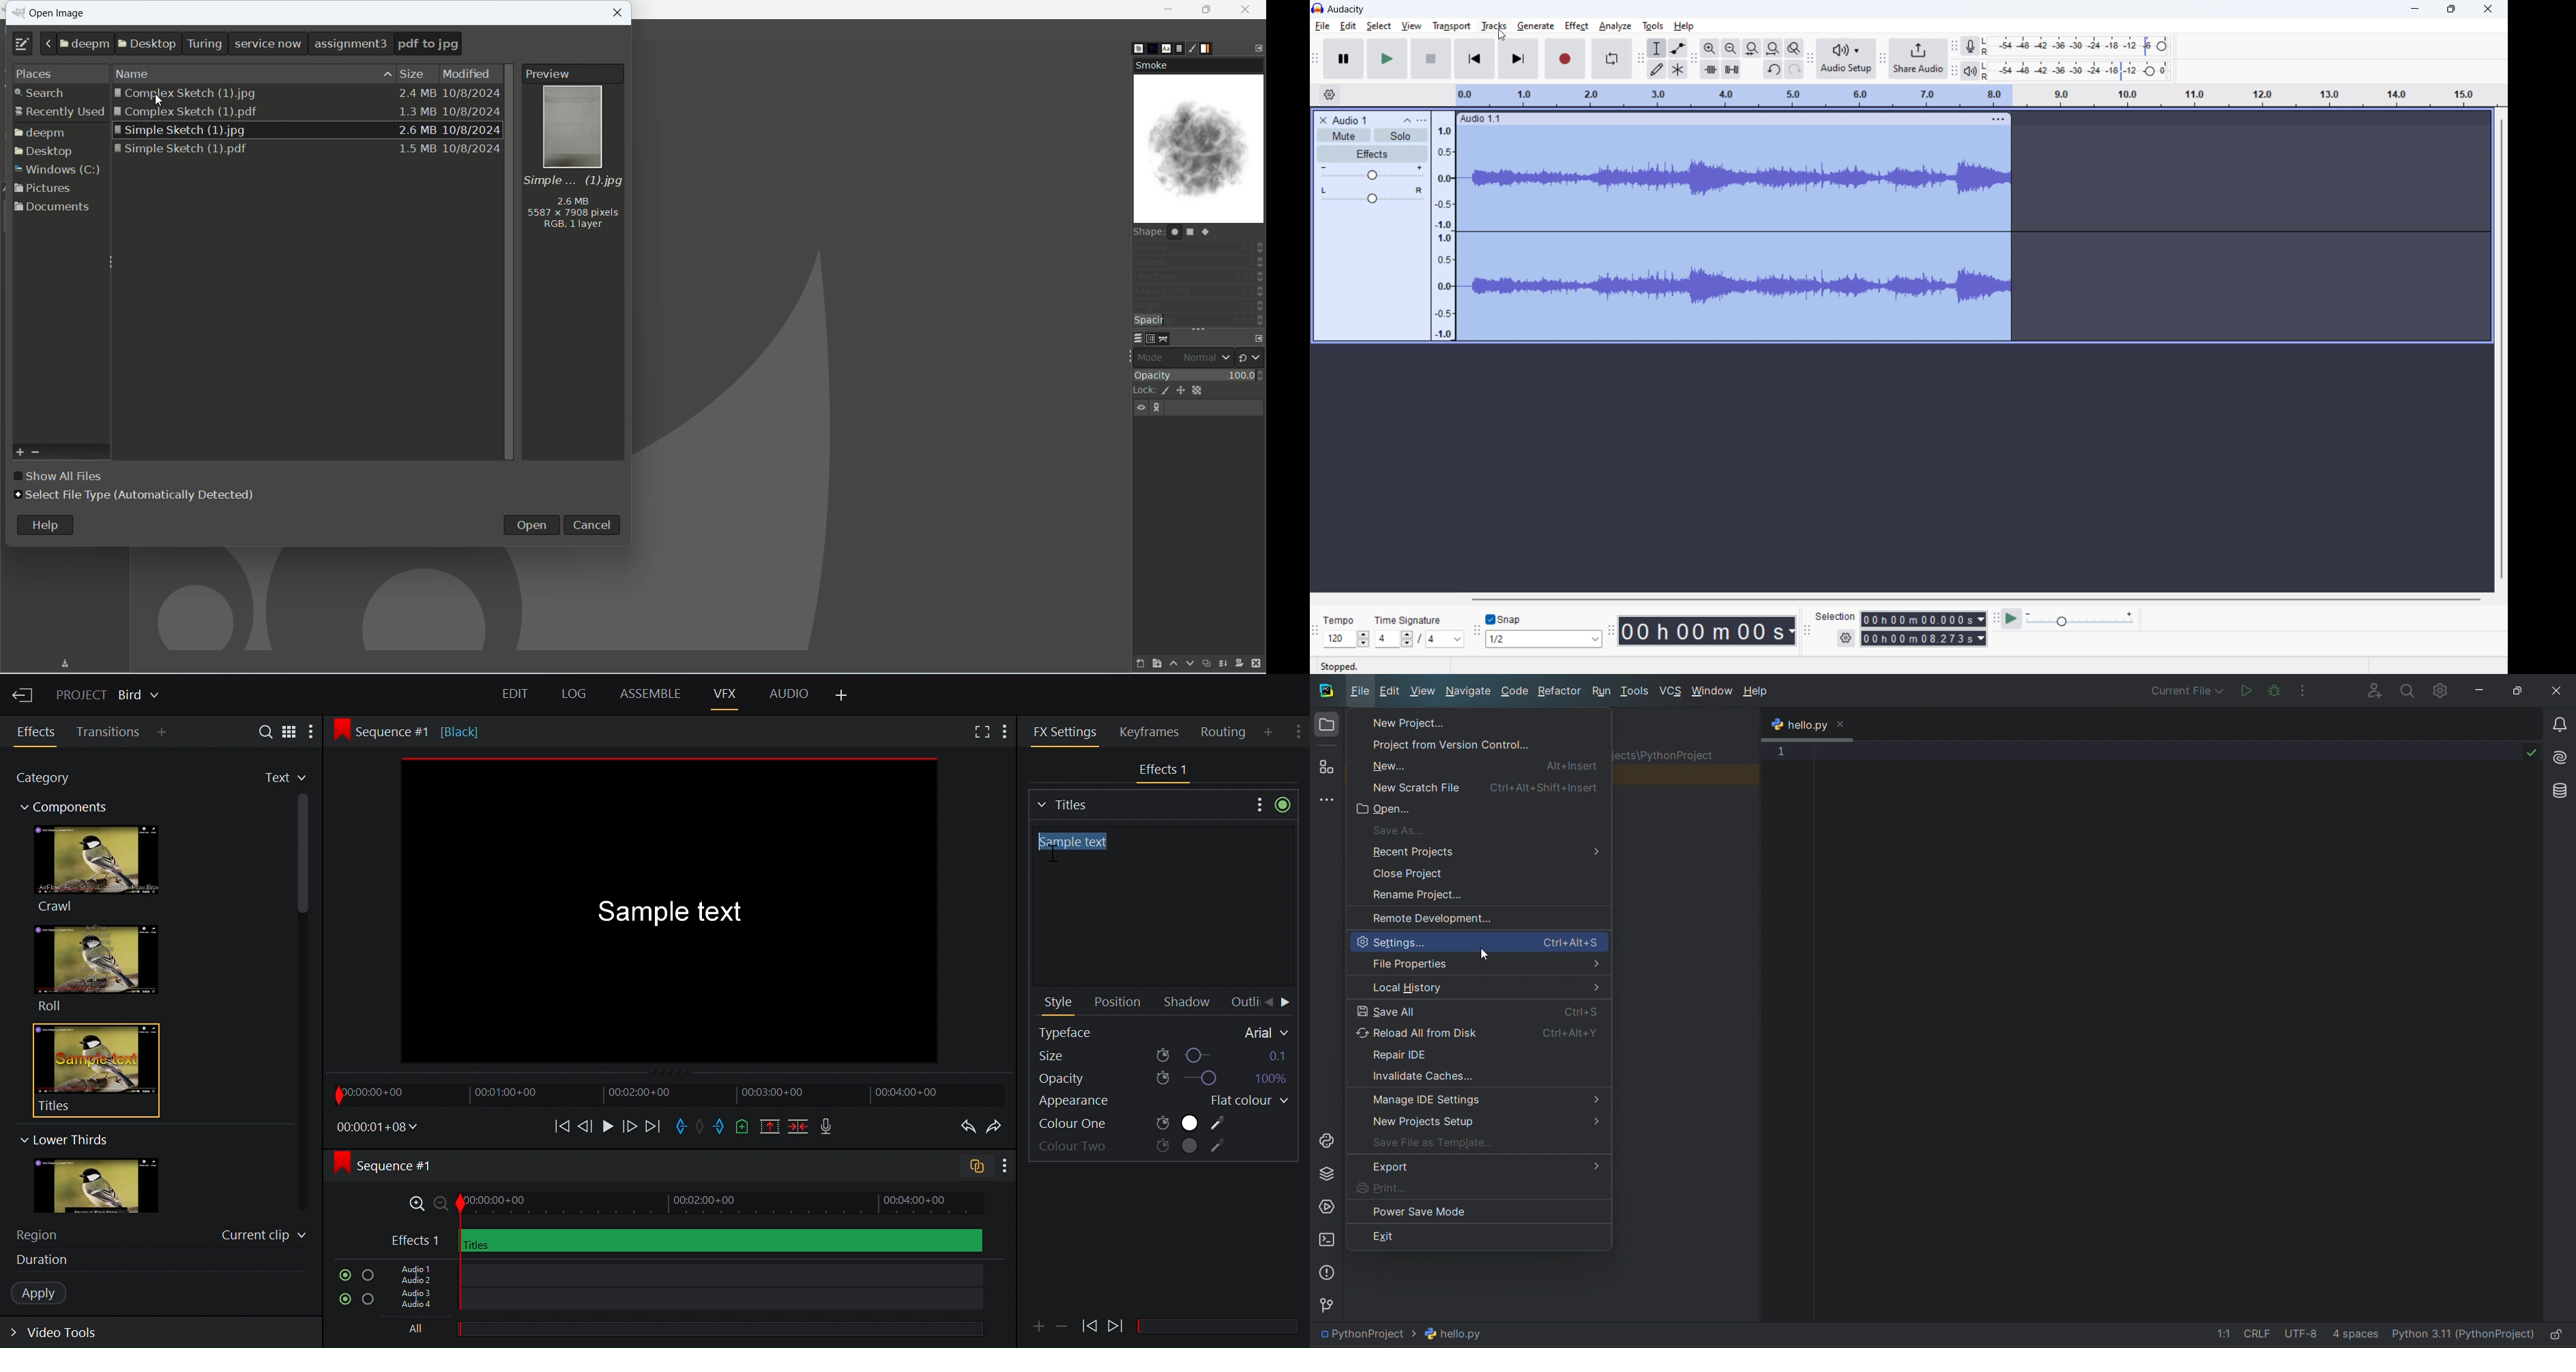 The height and width of the screenshot is (1372, 2576). Describe the element at coordinates (1479, 1031) in the screenshot. I see `reload` at that location.